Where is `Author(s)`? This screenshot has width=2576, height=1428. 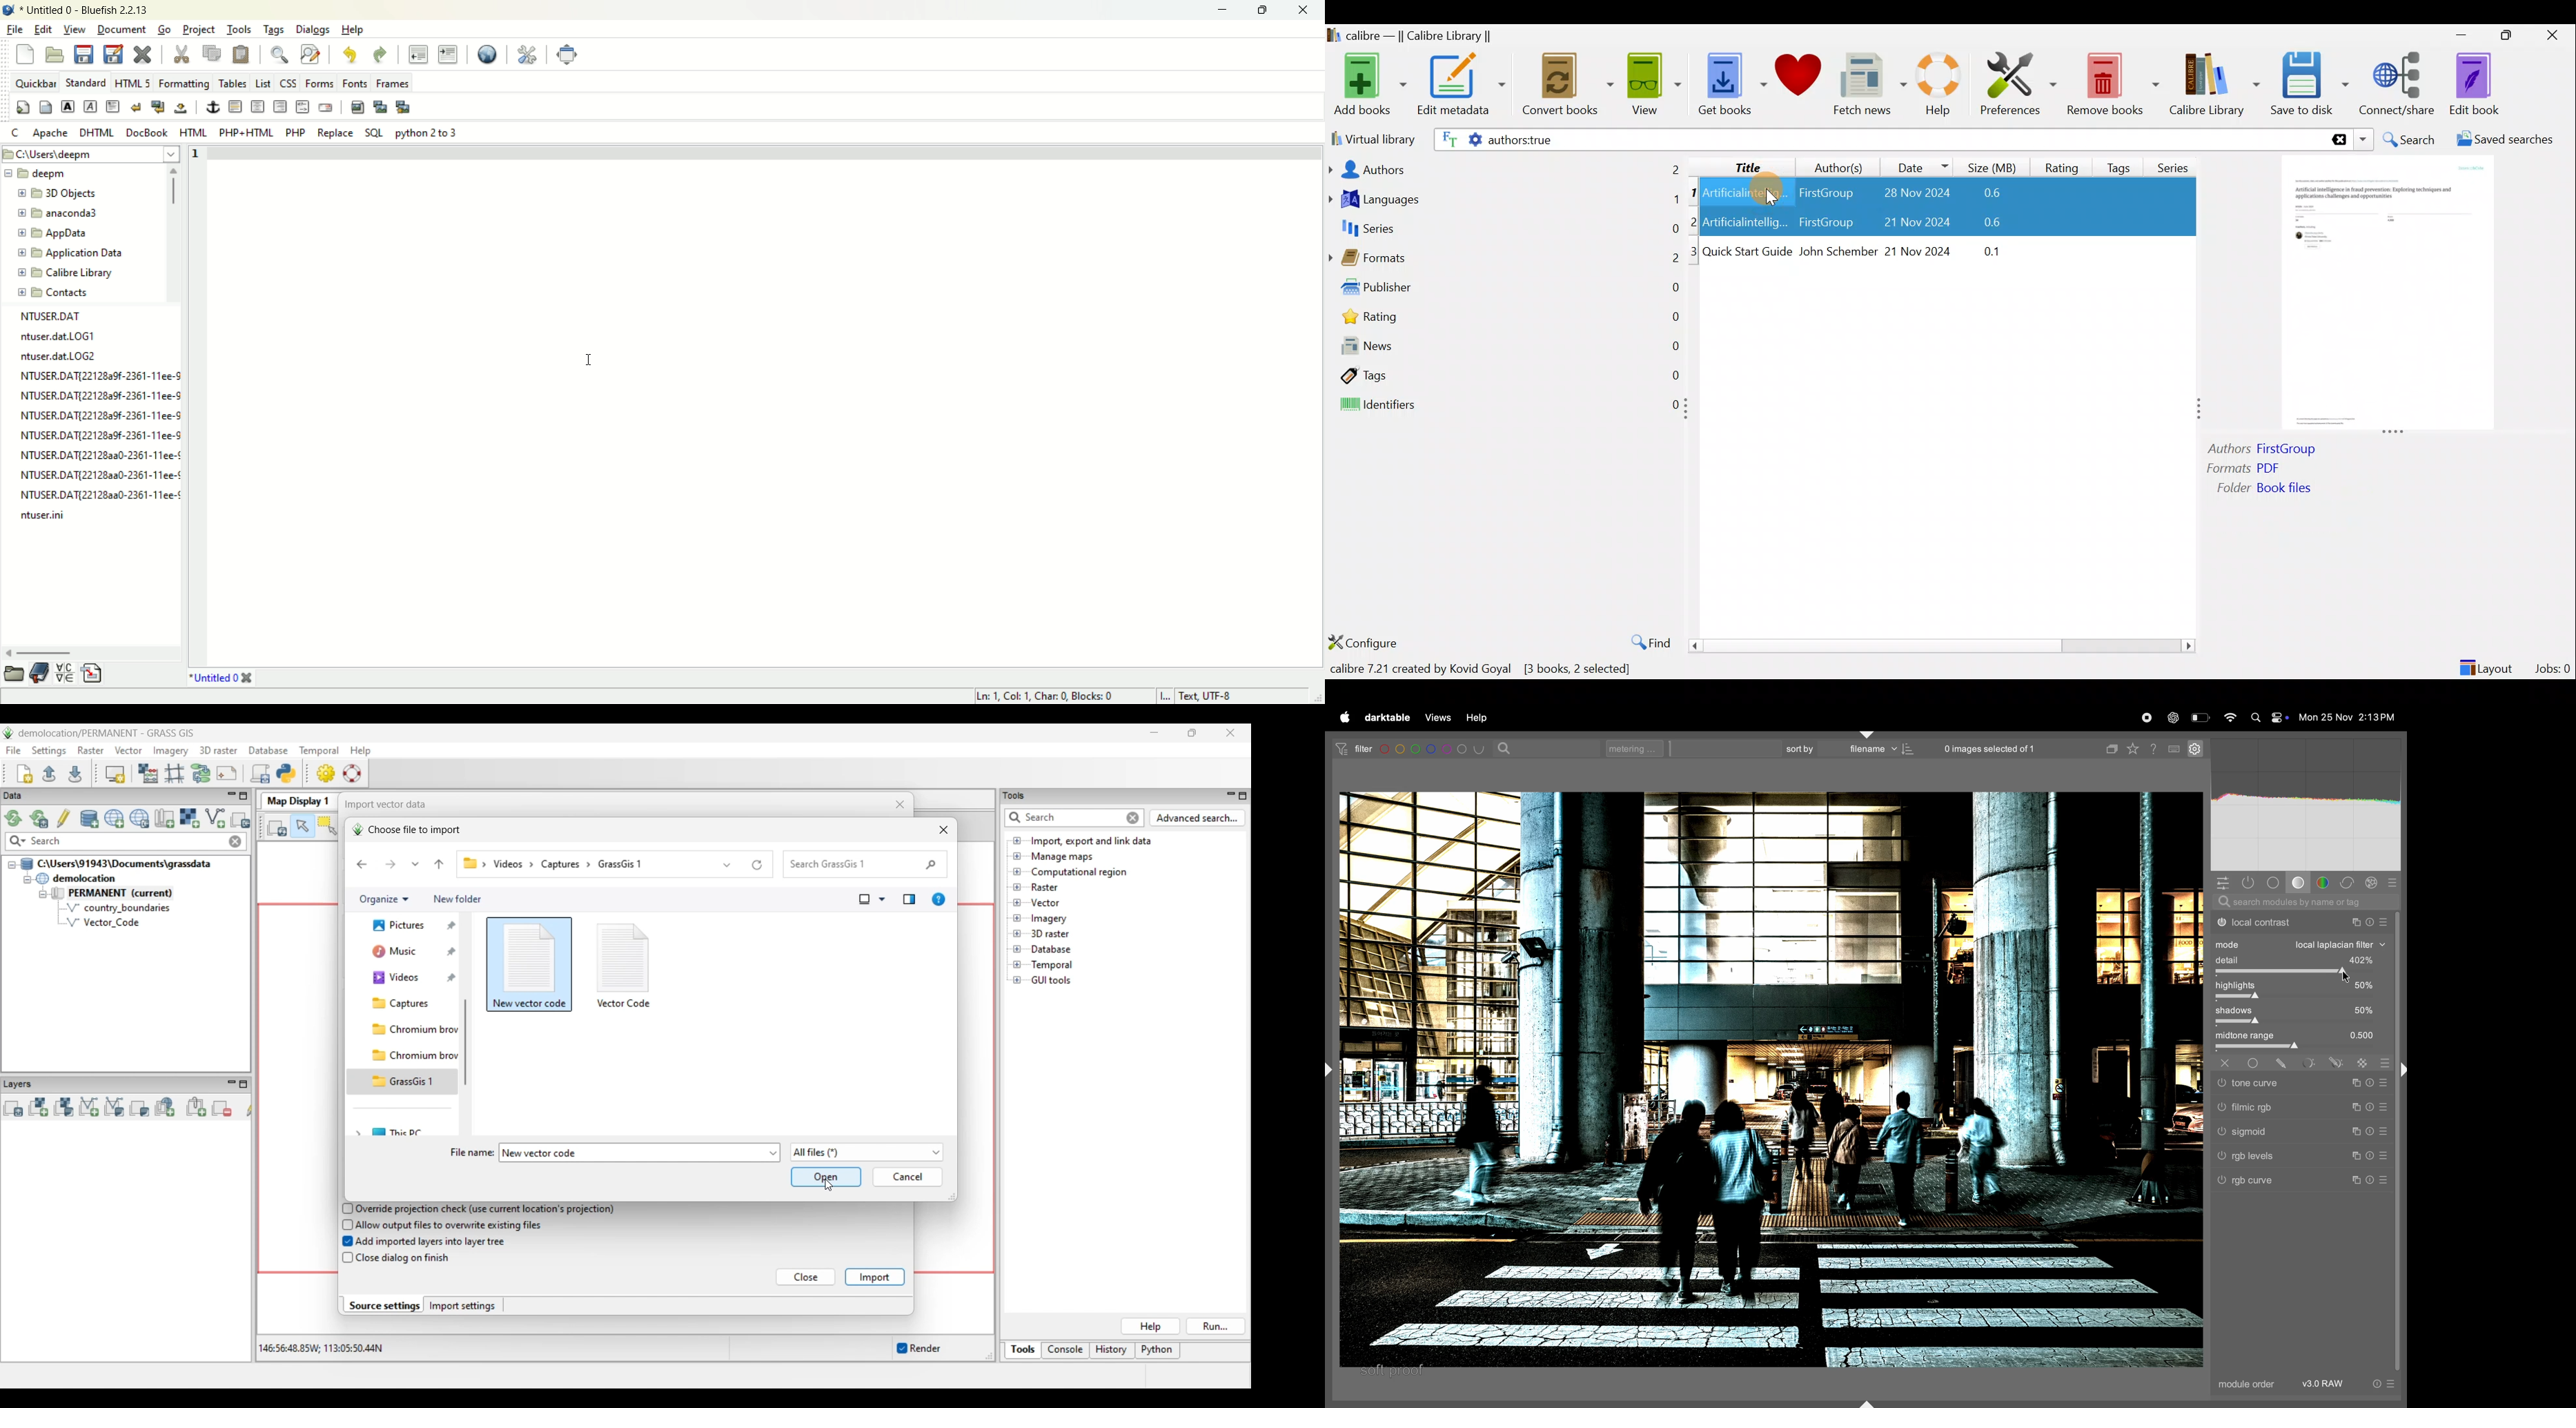
Author(s) is located at coordinates (1833, 164).